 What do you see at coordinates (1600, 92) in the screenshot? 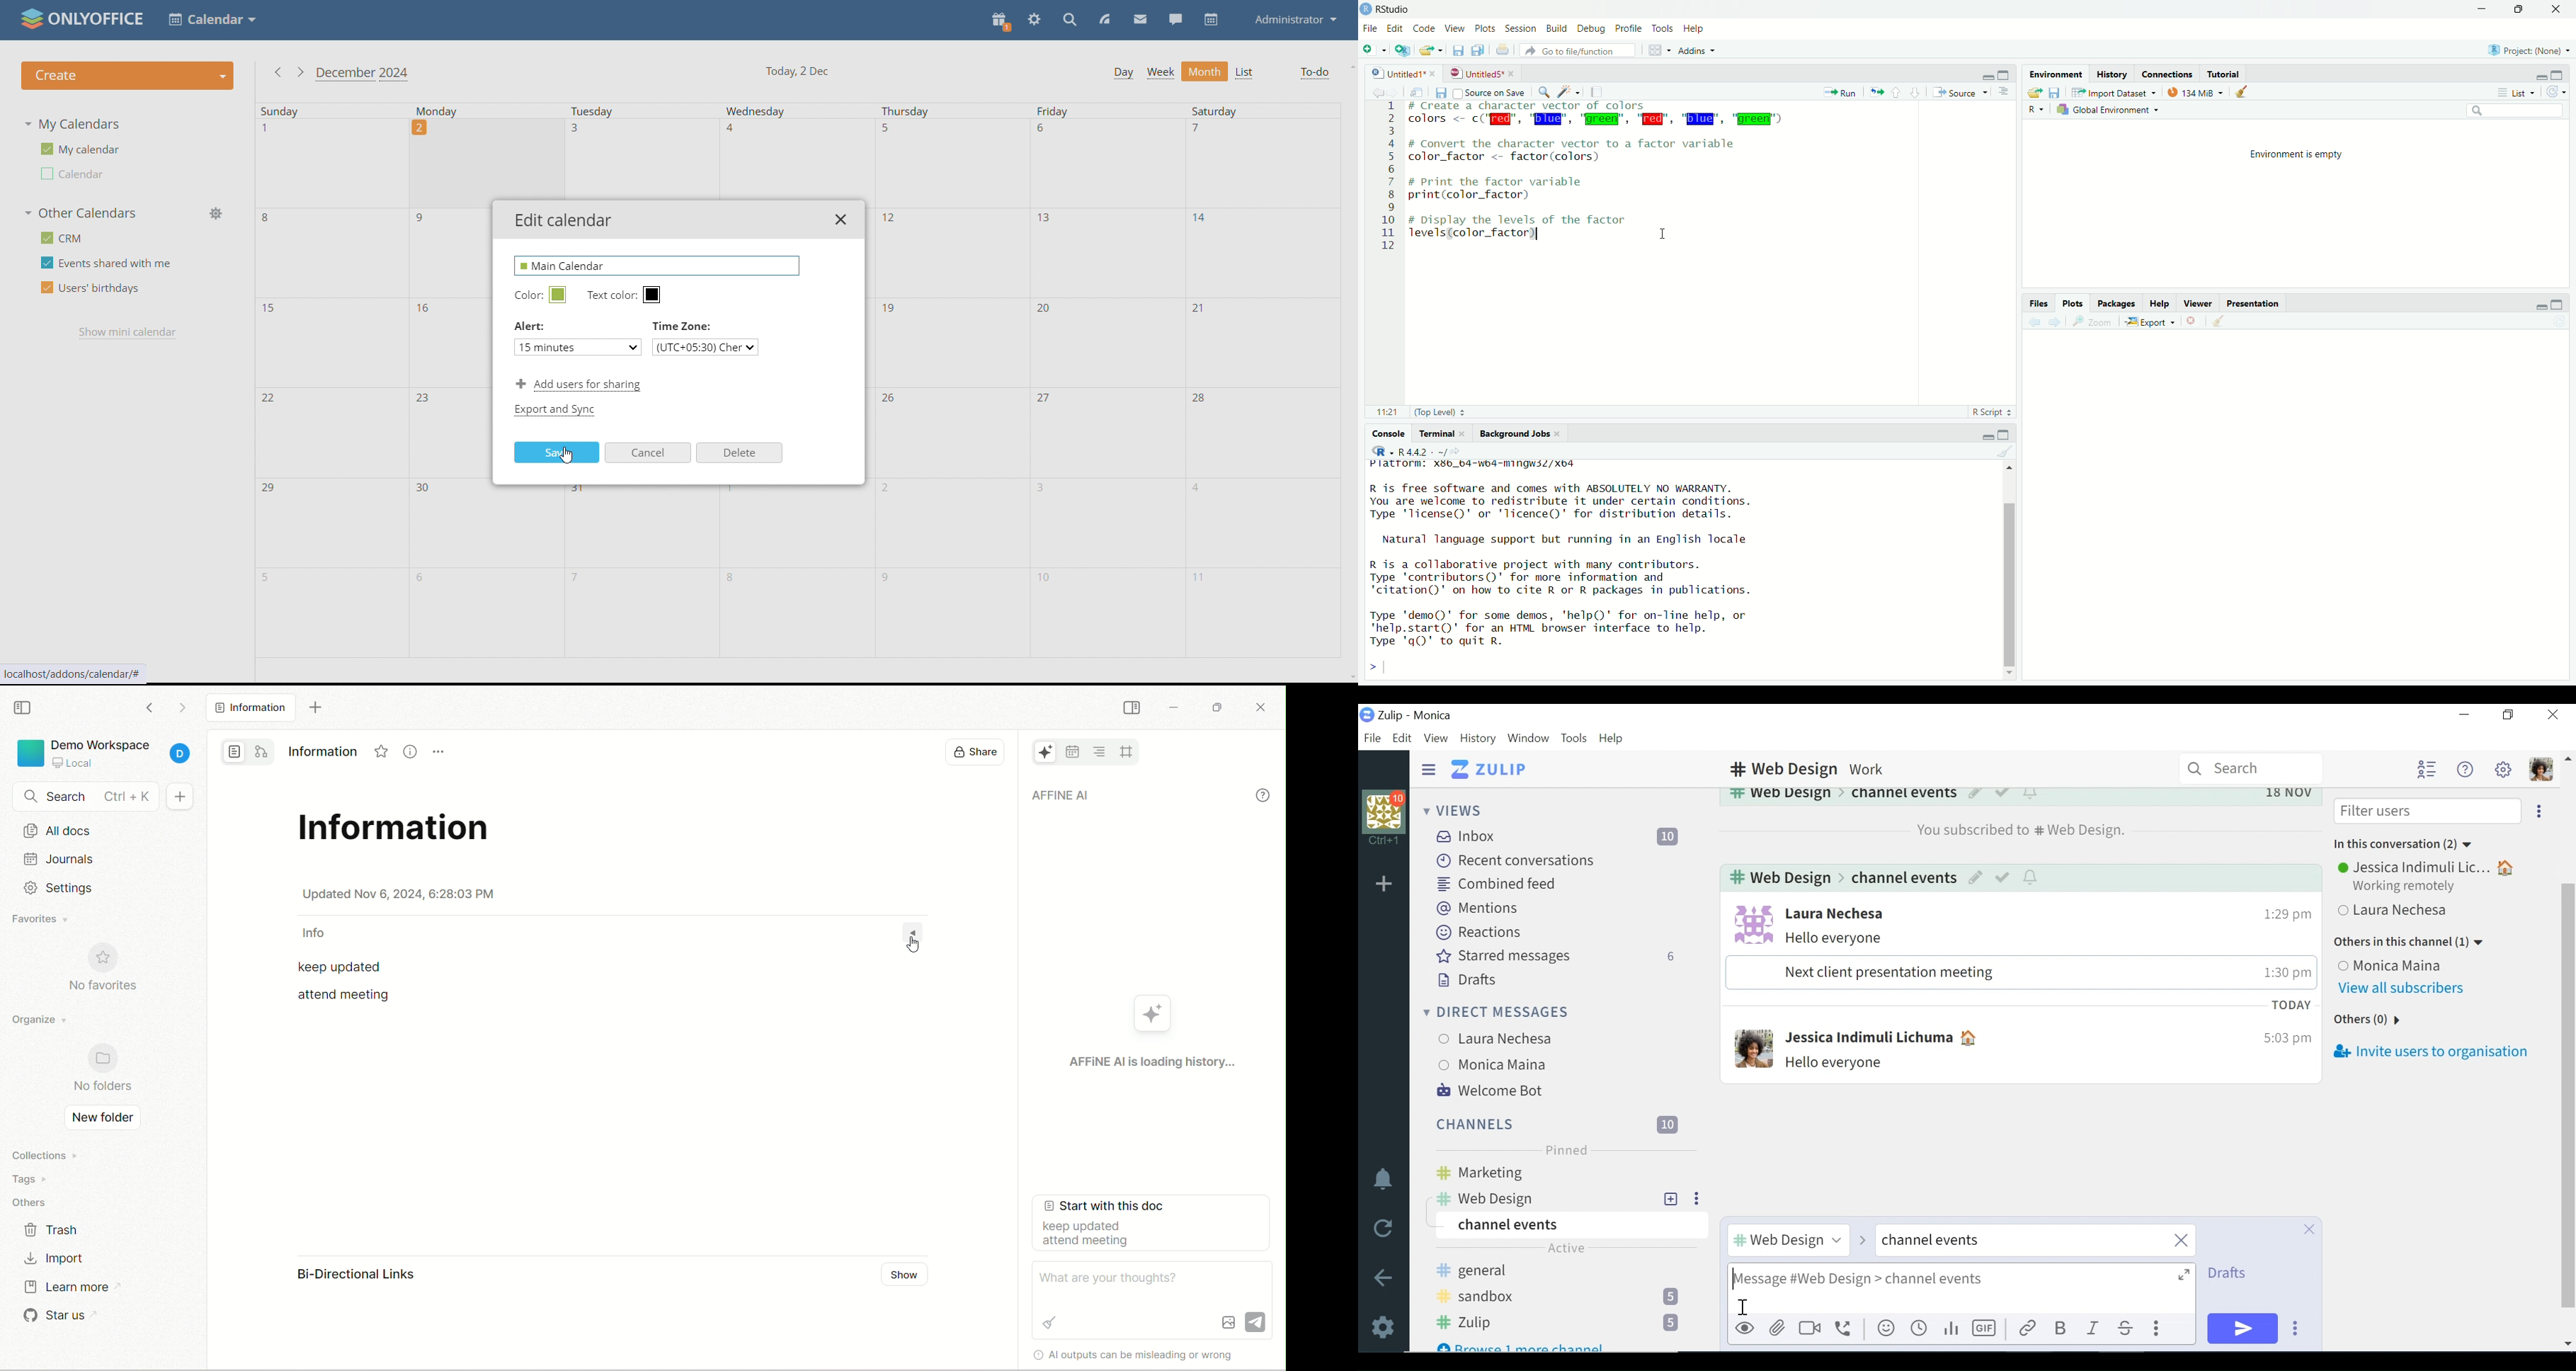
I see `compile report` at bounding box center [1600, 92].